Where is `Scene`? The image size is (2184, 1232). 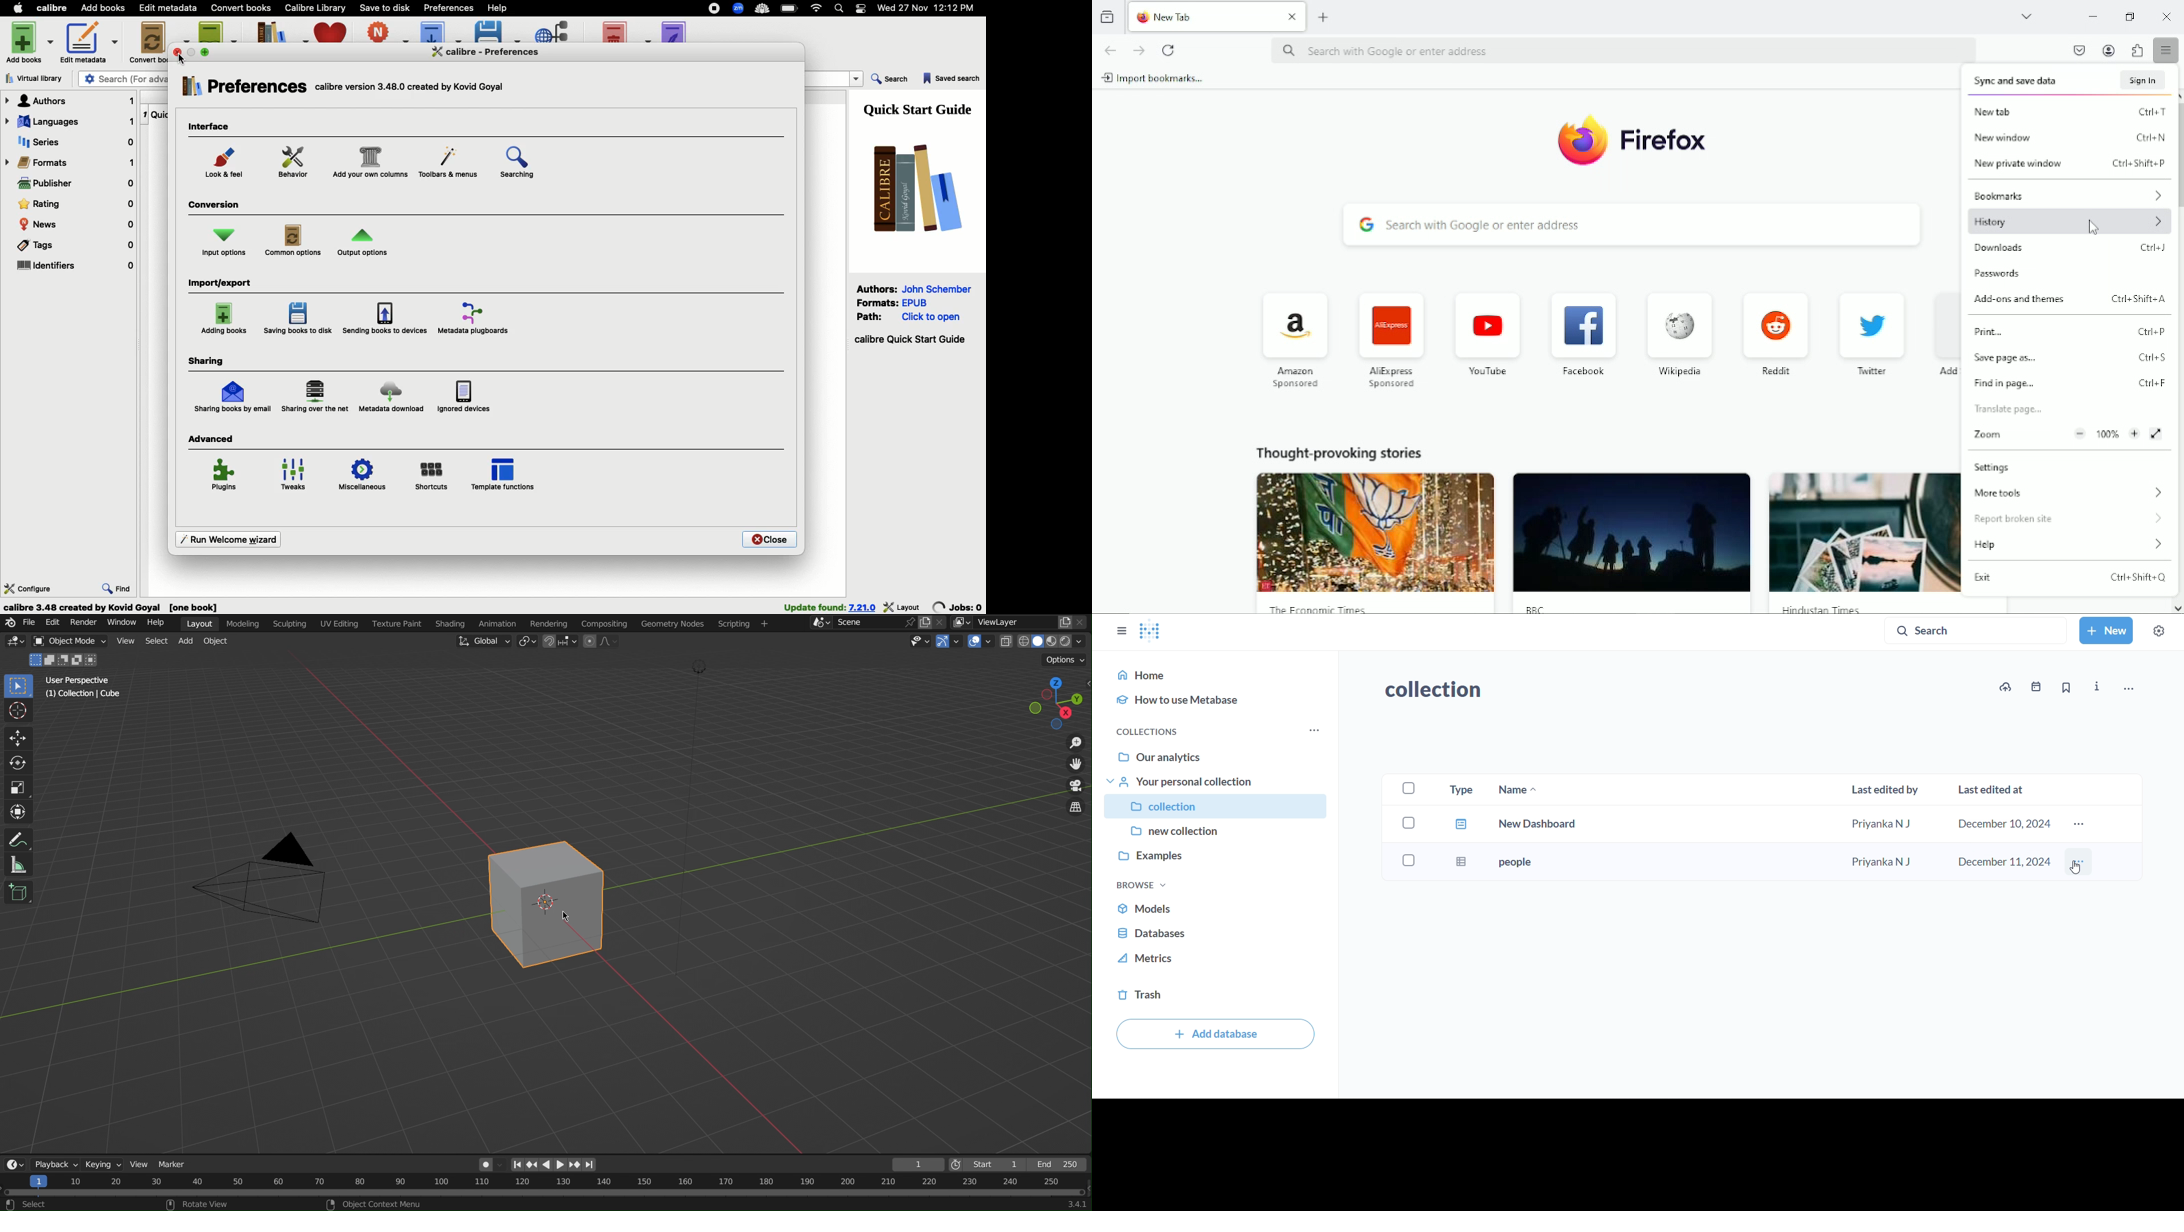
Scene is located at coordinates (866, 623).